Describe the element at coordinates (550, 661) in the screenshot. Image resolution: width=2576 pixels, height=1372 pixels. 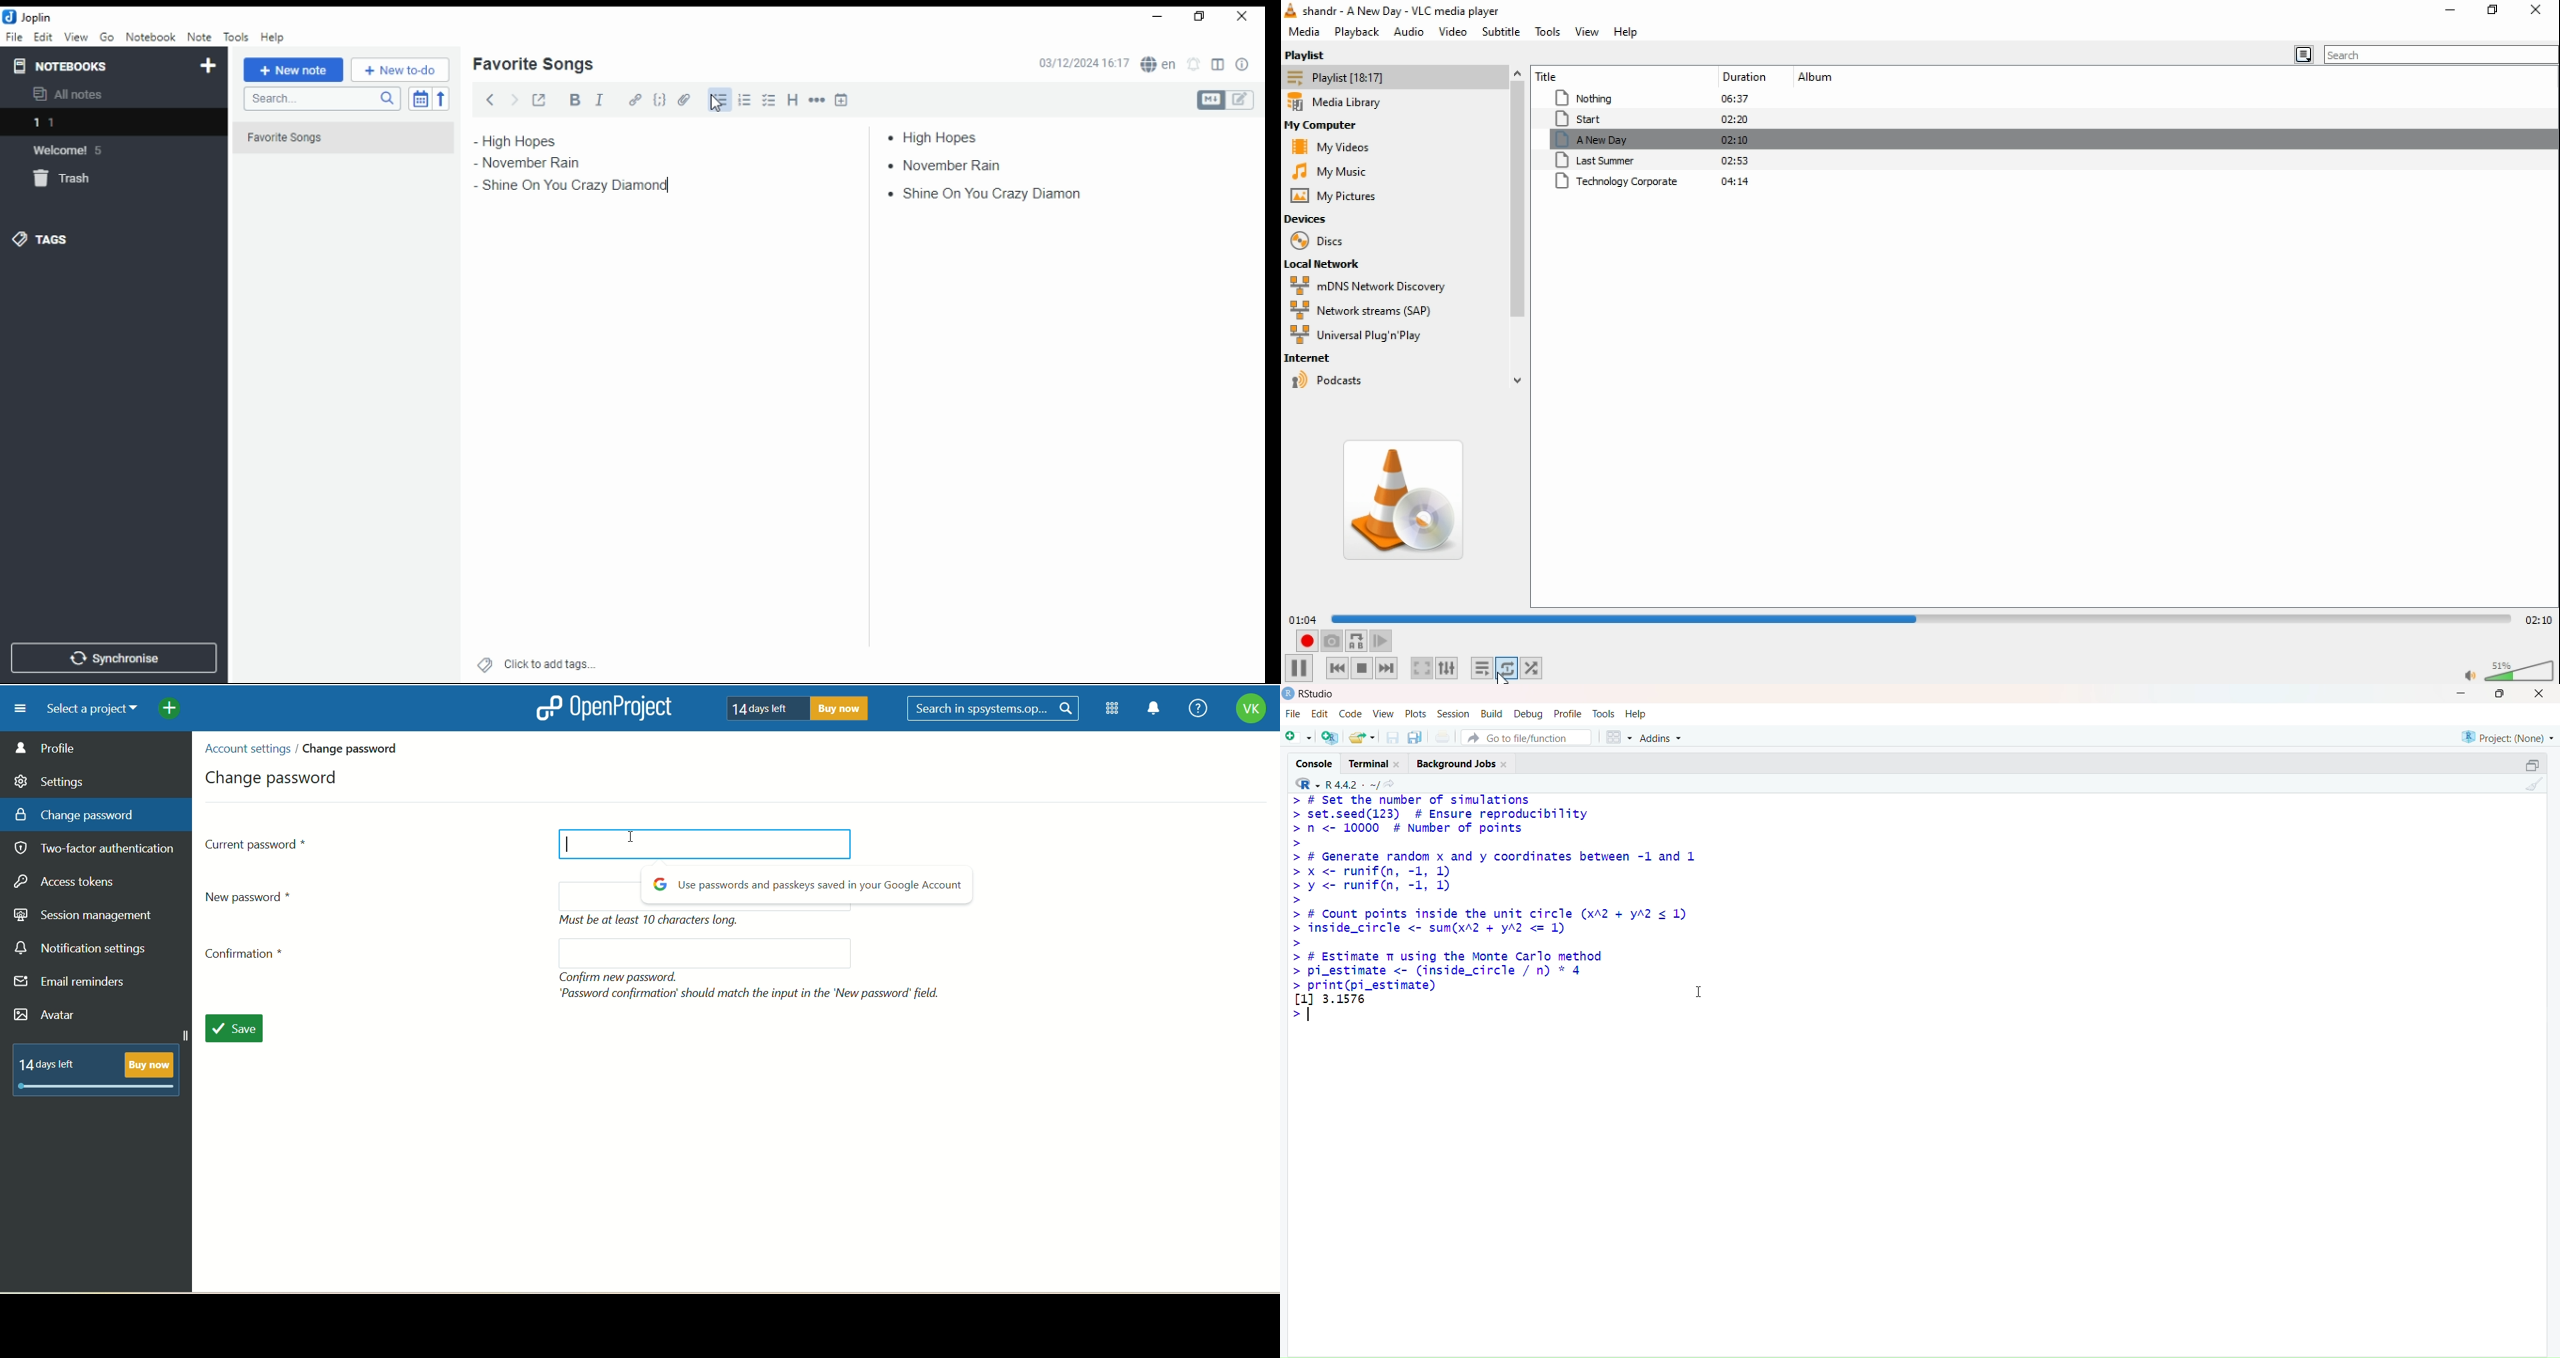
I see `click to add tags` at that location.